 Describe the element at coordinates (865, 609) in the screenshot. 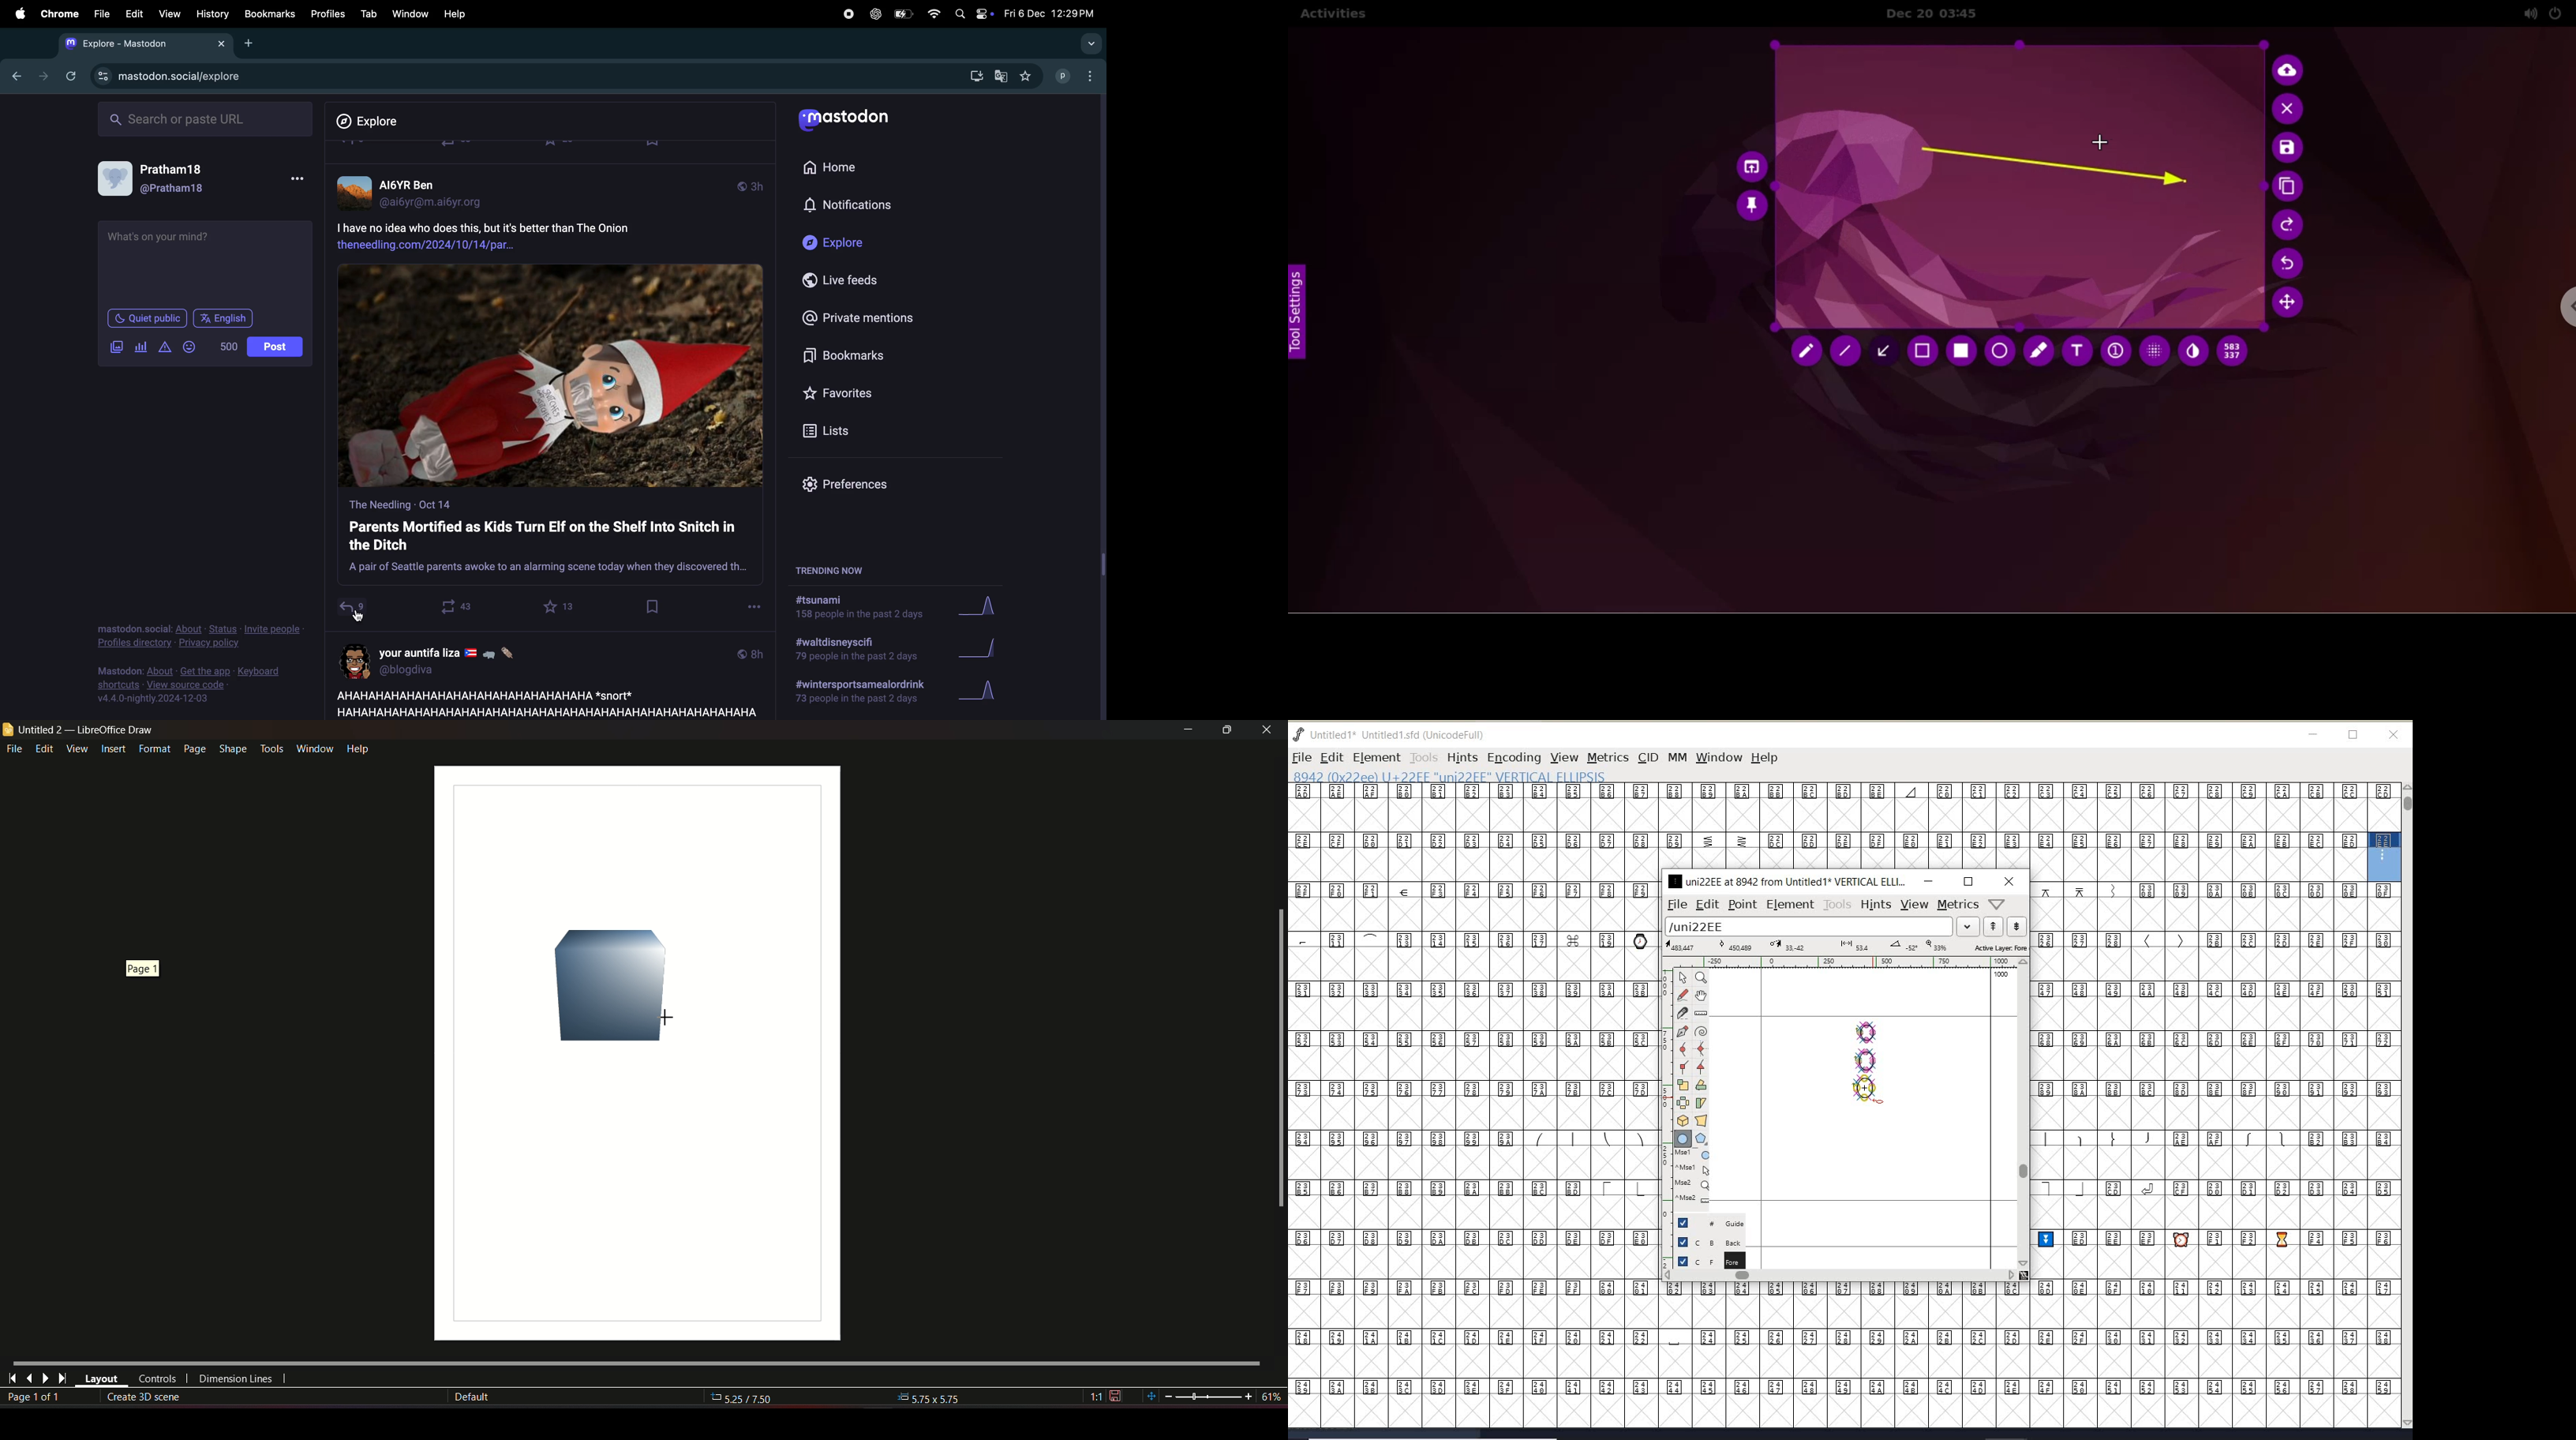

I see `#tsunami` at that location.